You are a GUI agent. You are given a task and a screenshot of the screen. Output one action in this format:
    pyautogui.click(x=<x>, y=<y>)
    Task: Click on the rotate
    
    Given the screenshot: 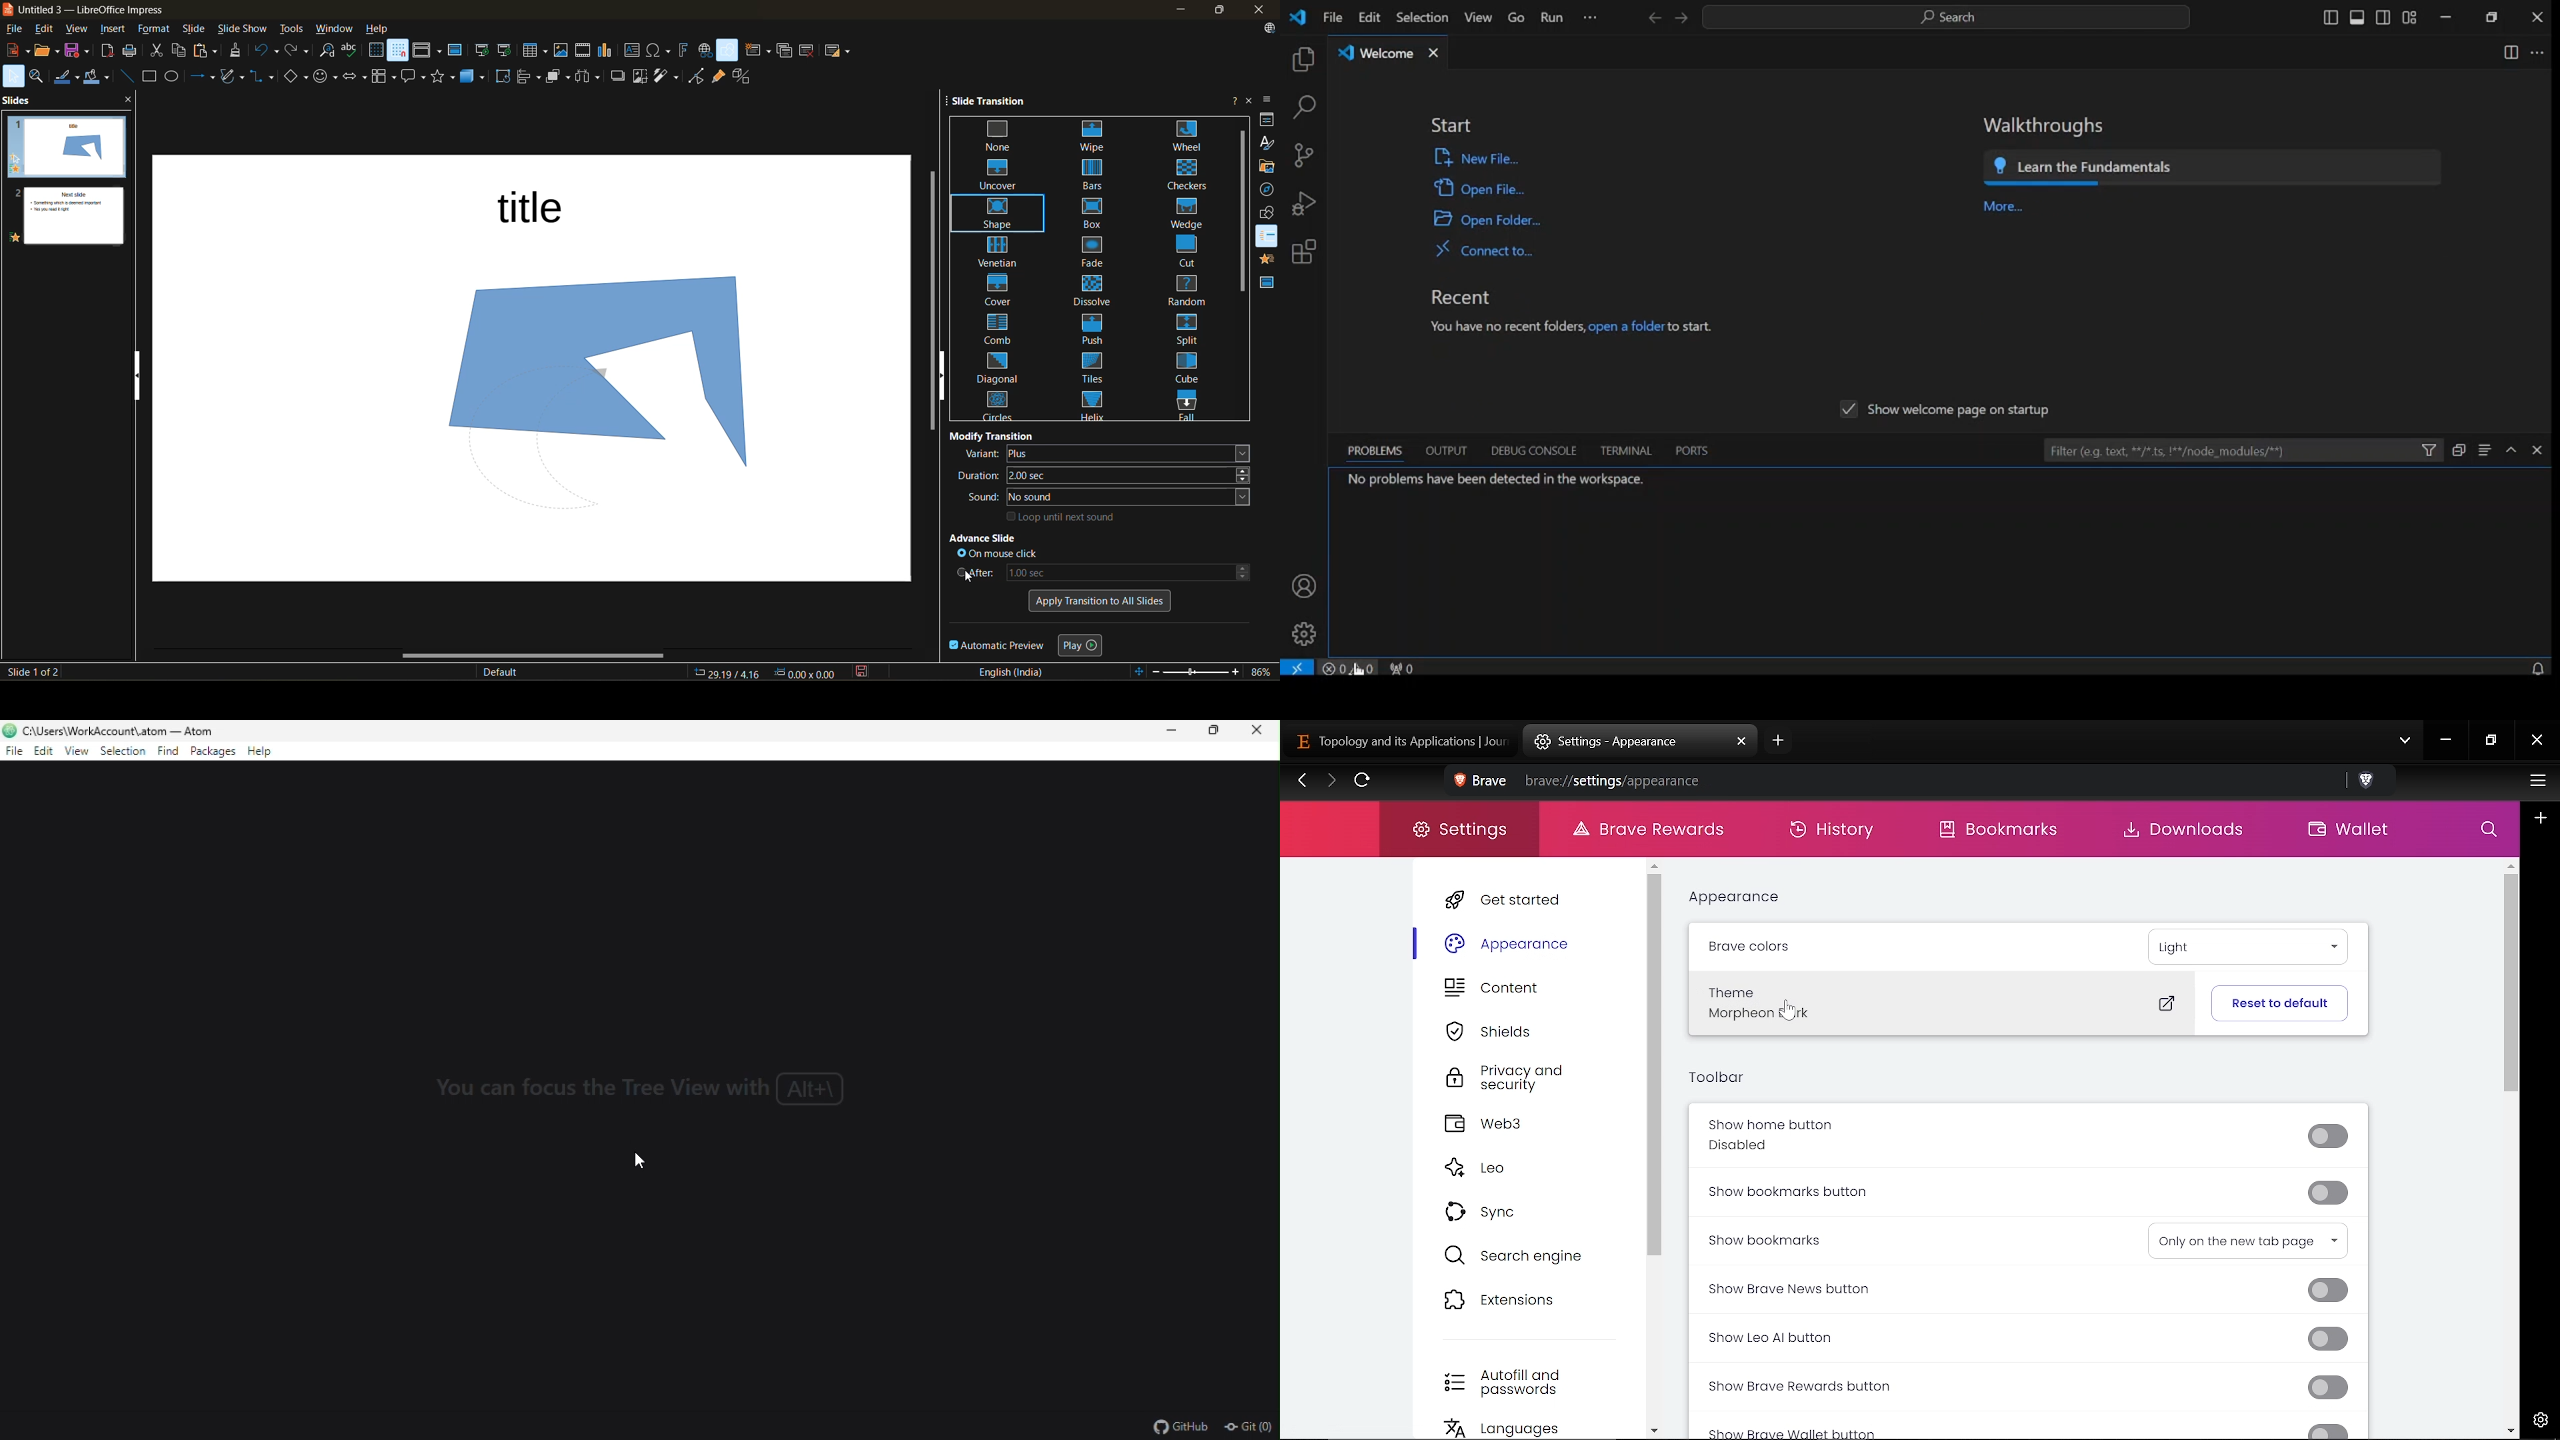 What is the action you would take?
    pyautogui.click(x=505, y=77)
    